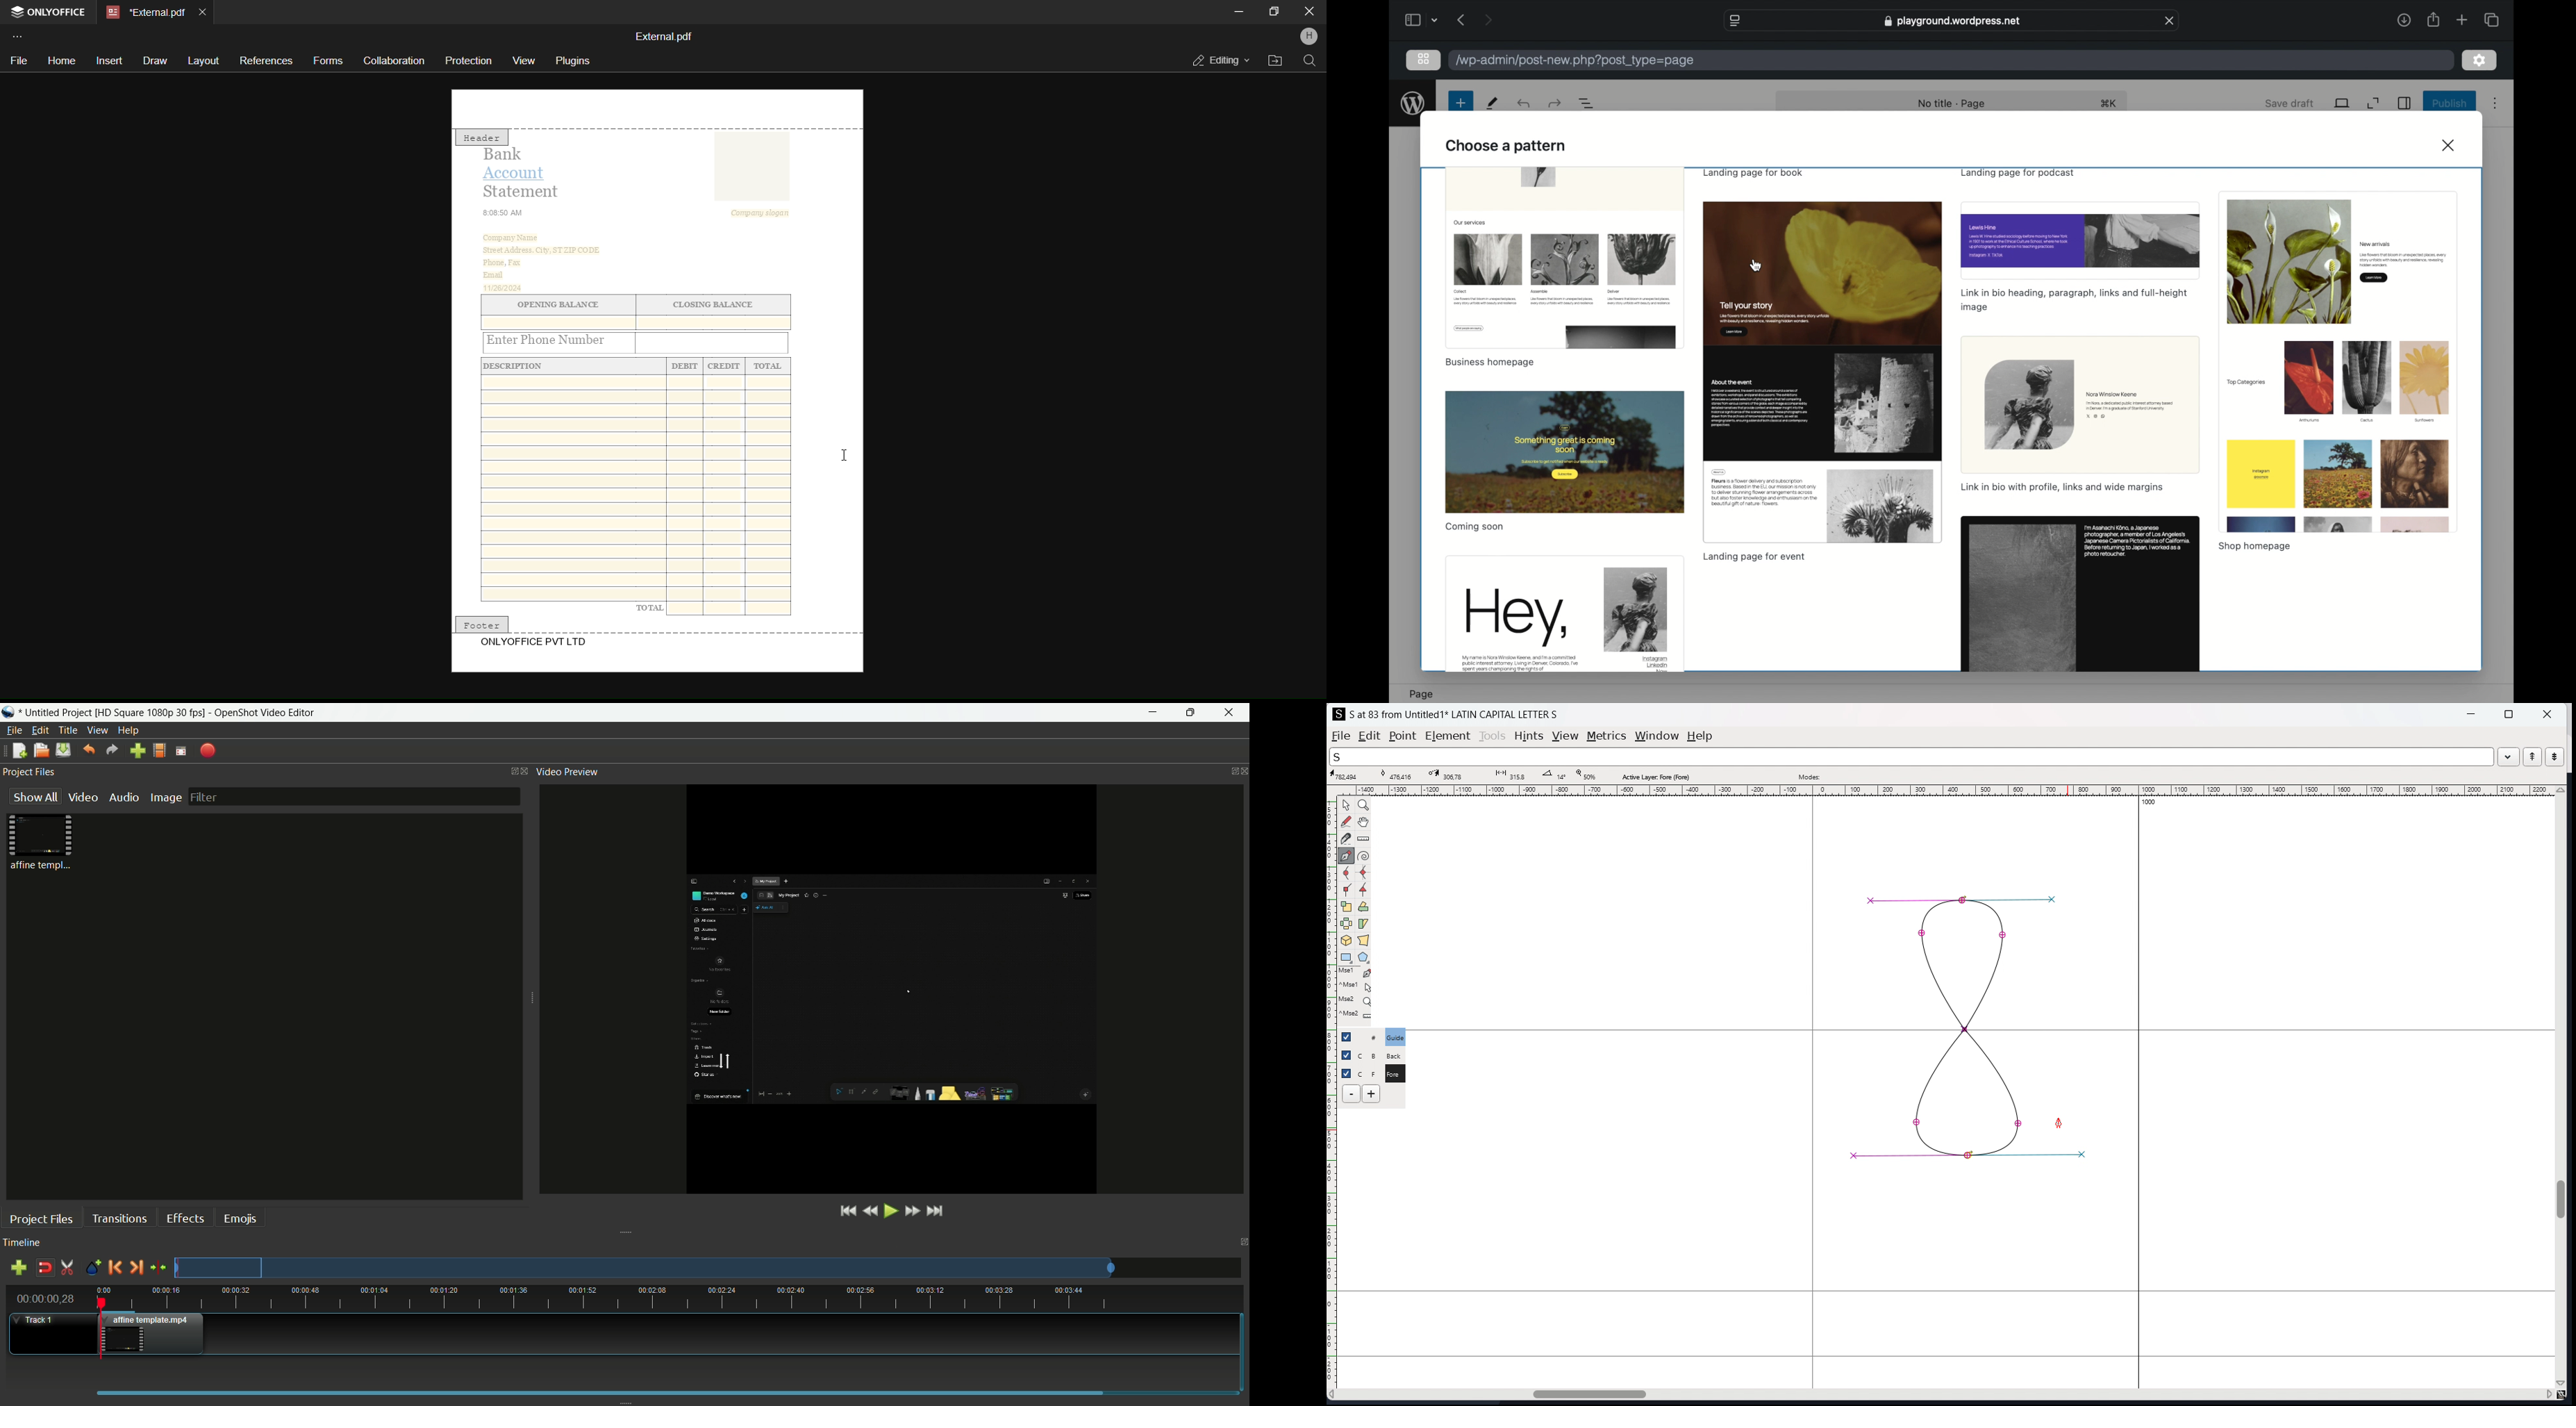 The height and width of the screenshot is (1428, 2576). What do you see at coordinates (2533, 756) in the screenshot?
I see `previous word in the wordlist` at bounding box center [2533, 756].